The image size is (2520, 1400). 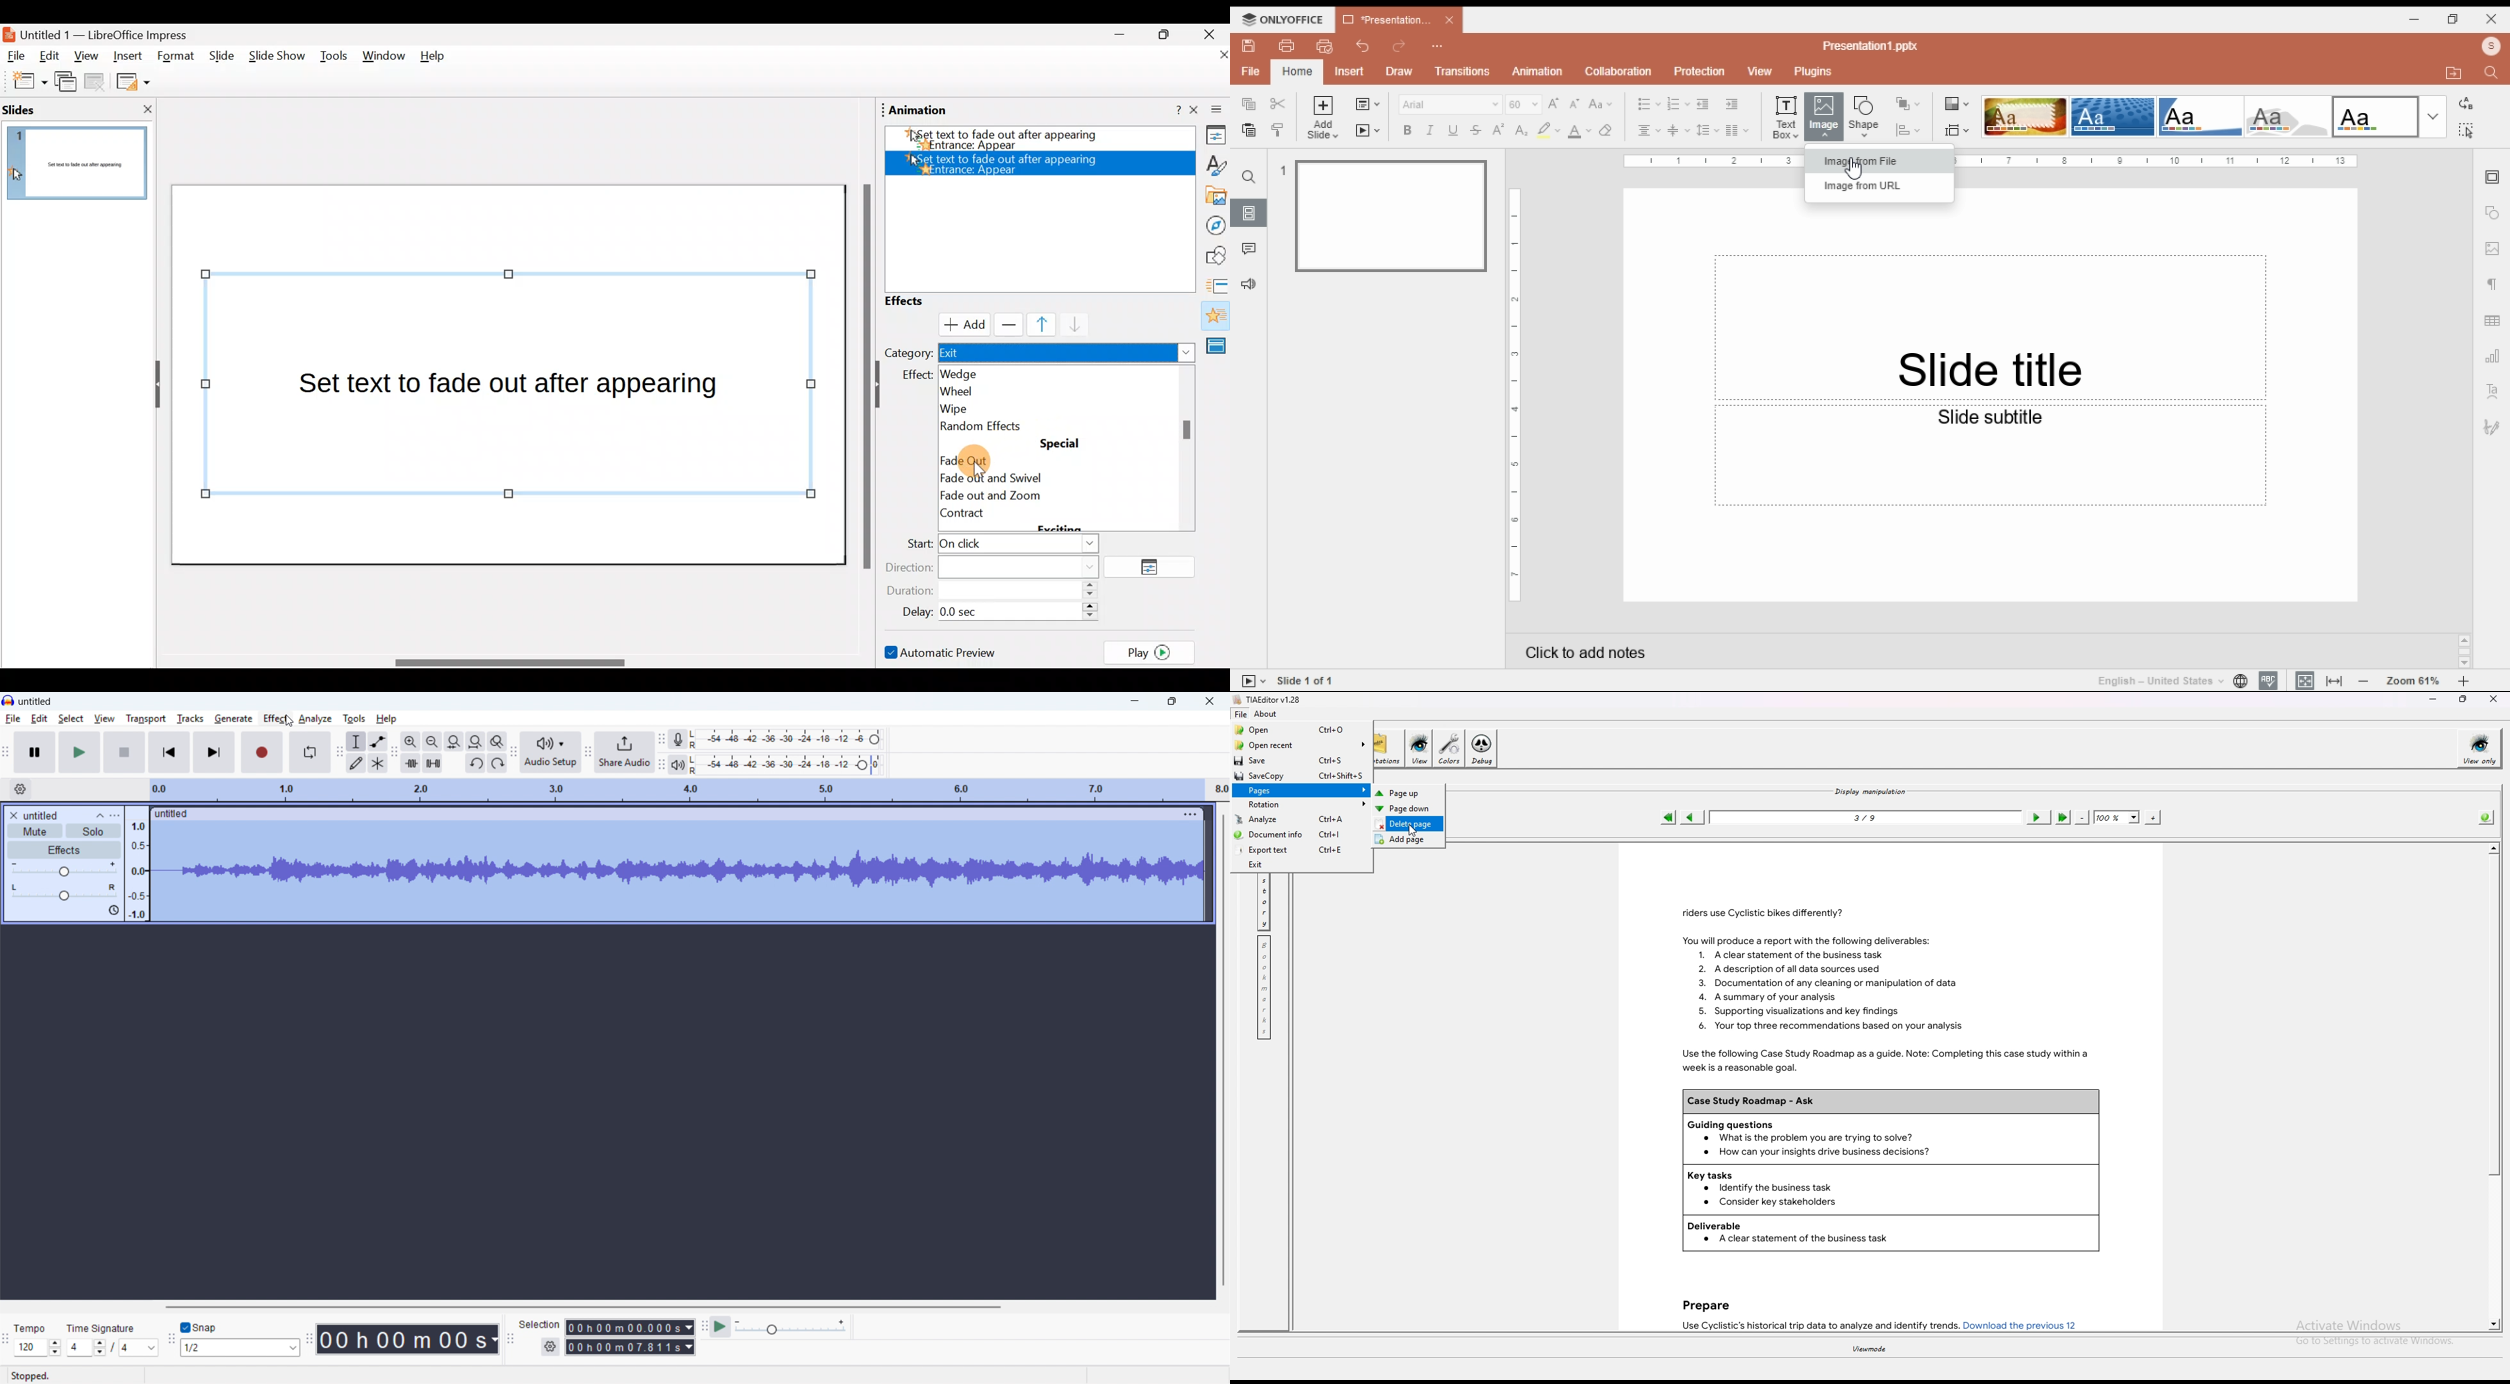 I want to click on Scroll bar, so click(x=864, y=375).